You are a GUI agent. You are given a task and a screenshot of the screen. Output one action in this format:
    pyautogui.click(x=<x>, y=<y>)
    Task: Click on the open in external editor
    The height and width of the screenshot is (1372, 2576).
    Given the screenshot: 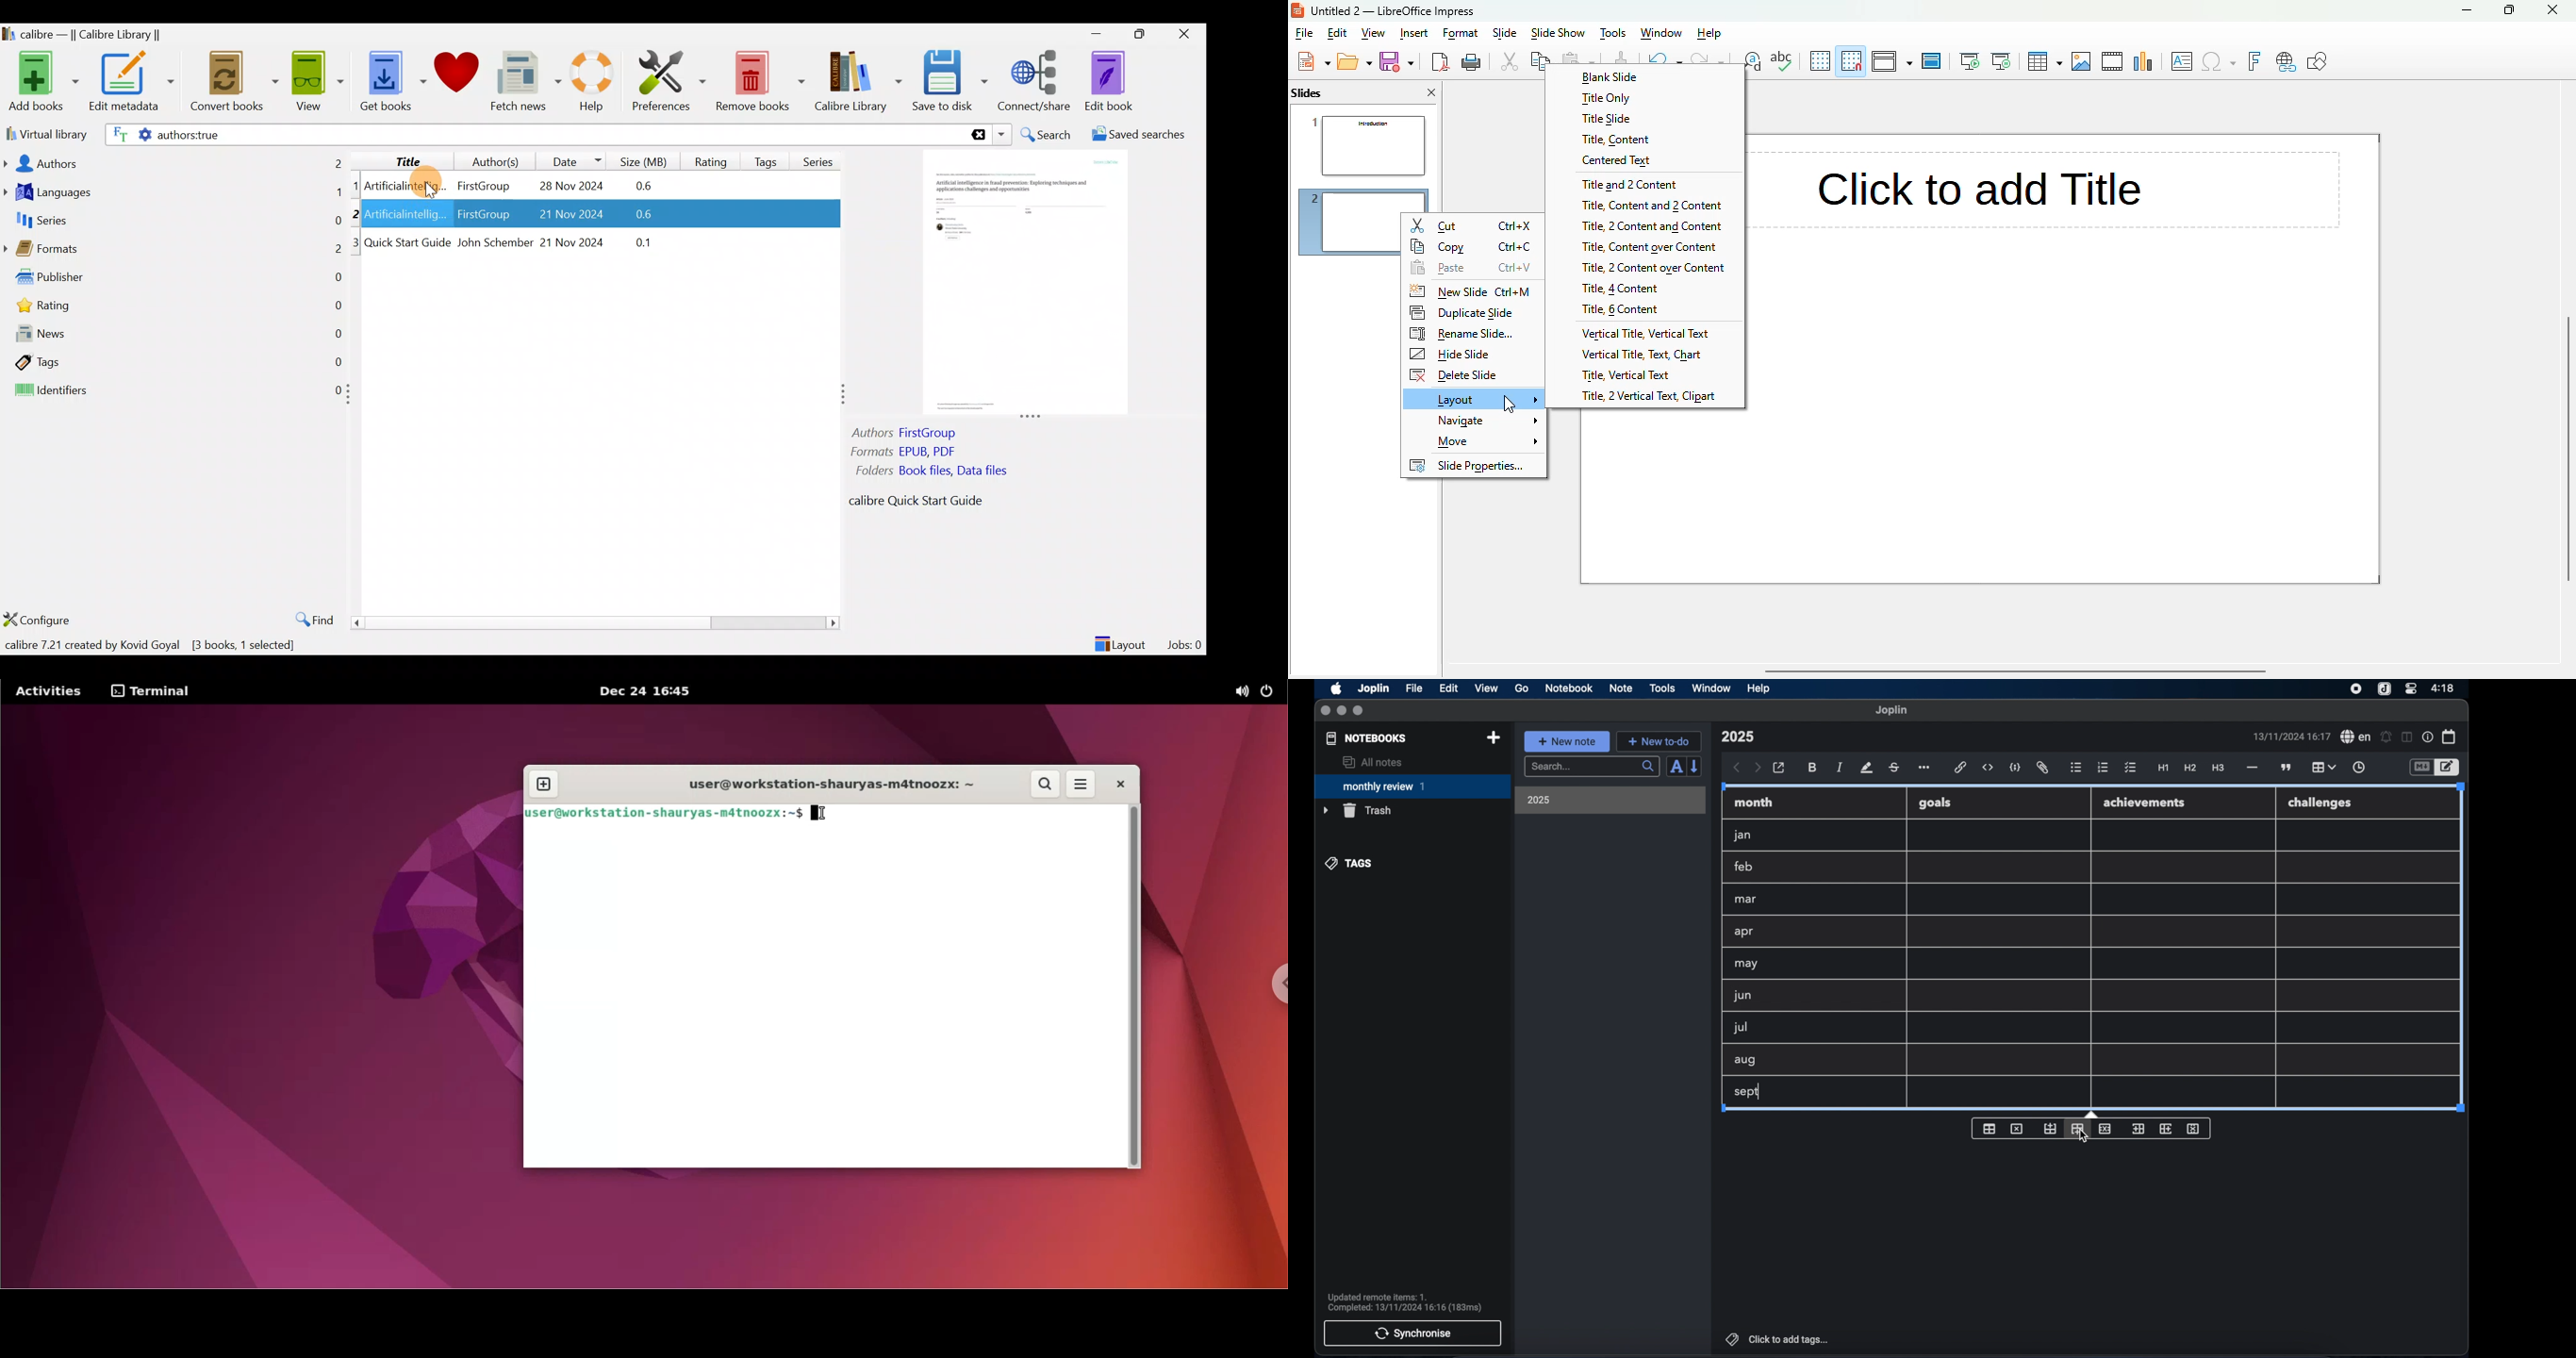 What is the action you would take?
    pyautogui.click(x=1780, y=768)
    